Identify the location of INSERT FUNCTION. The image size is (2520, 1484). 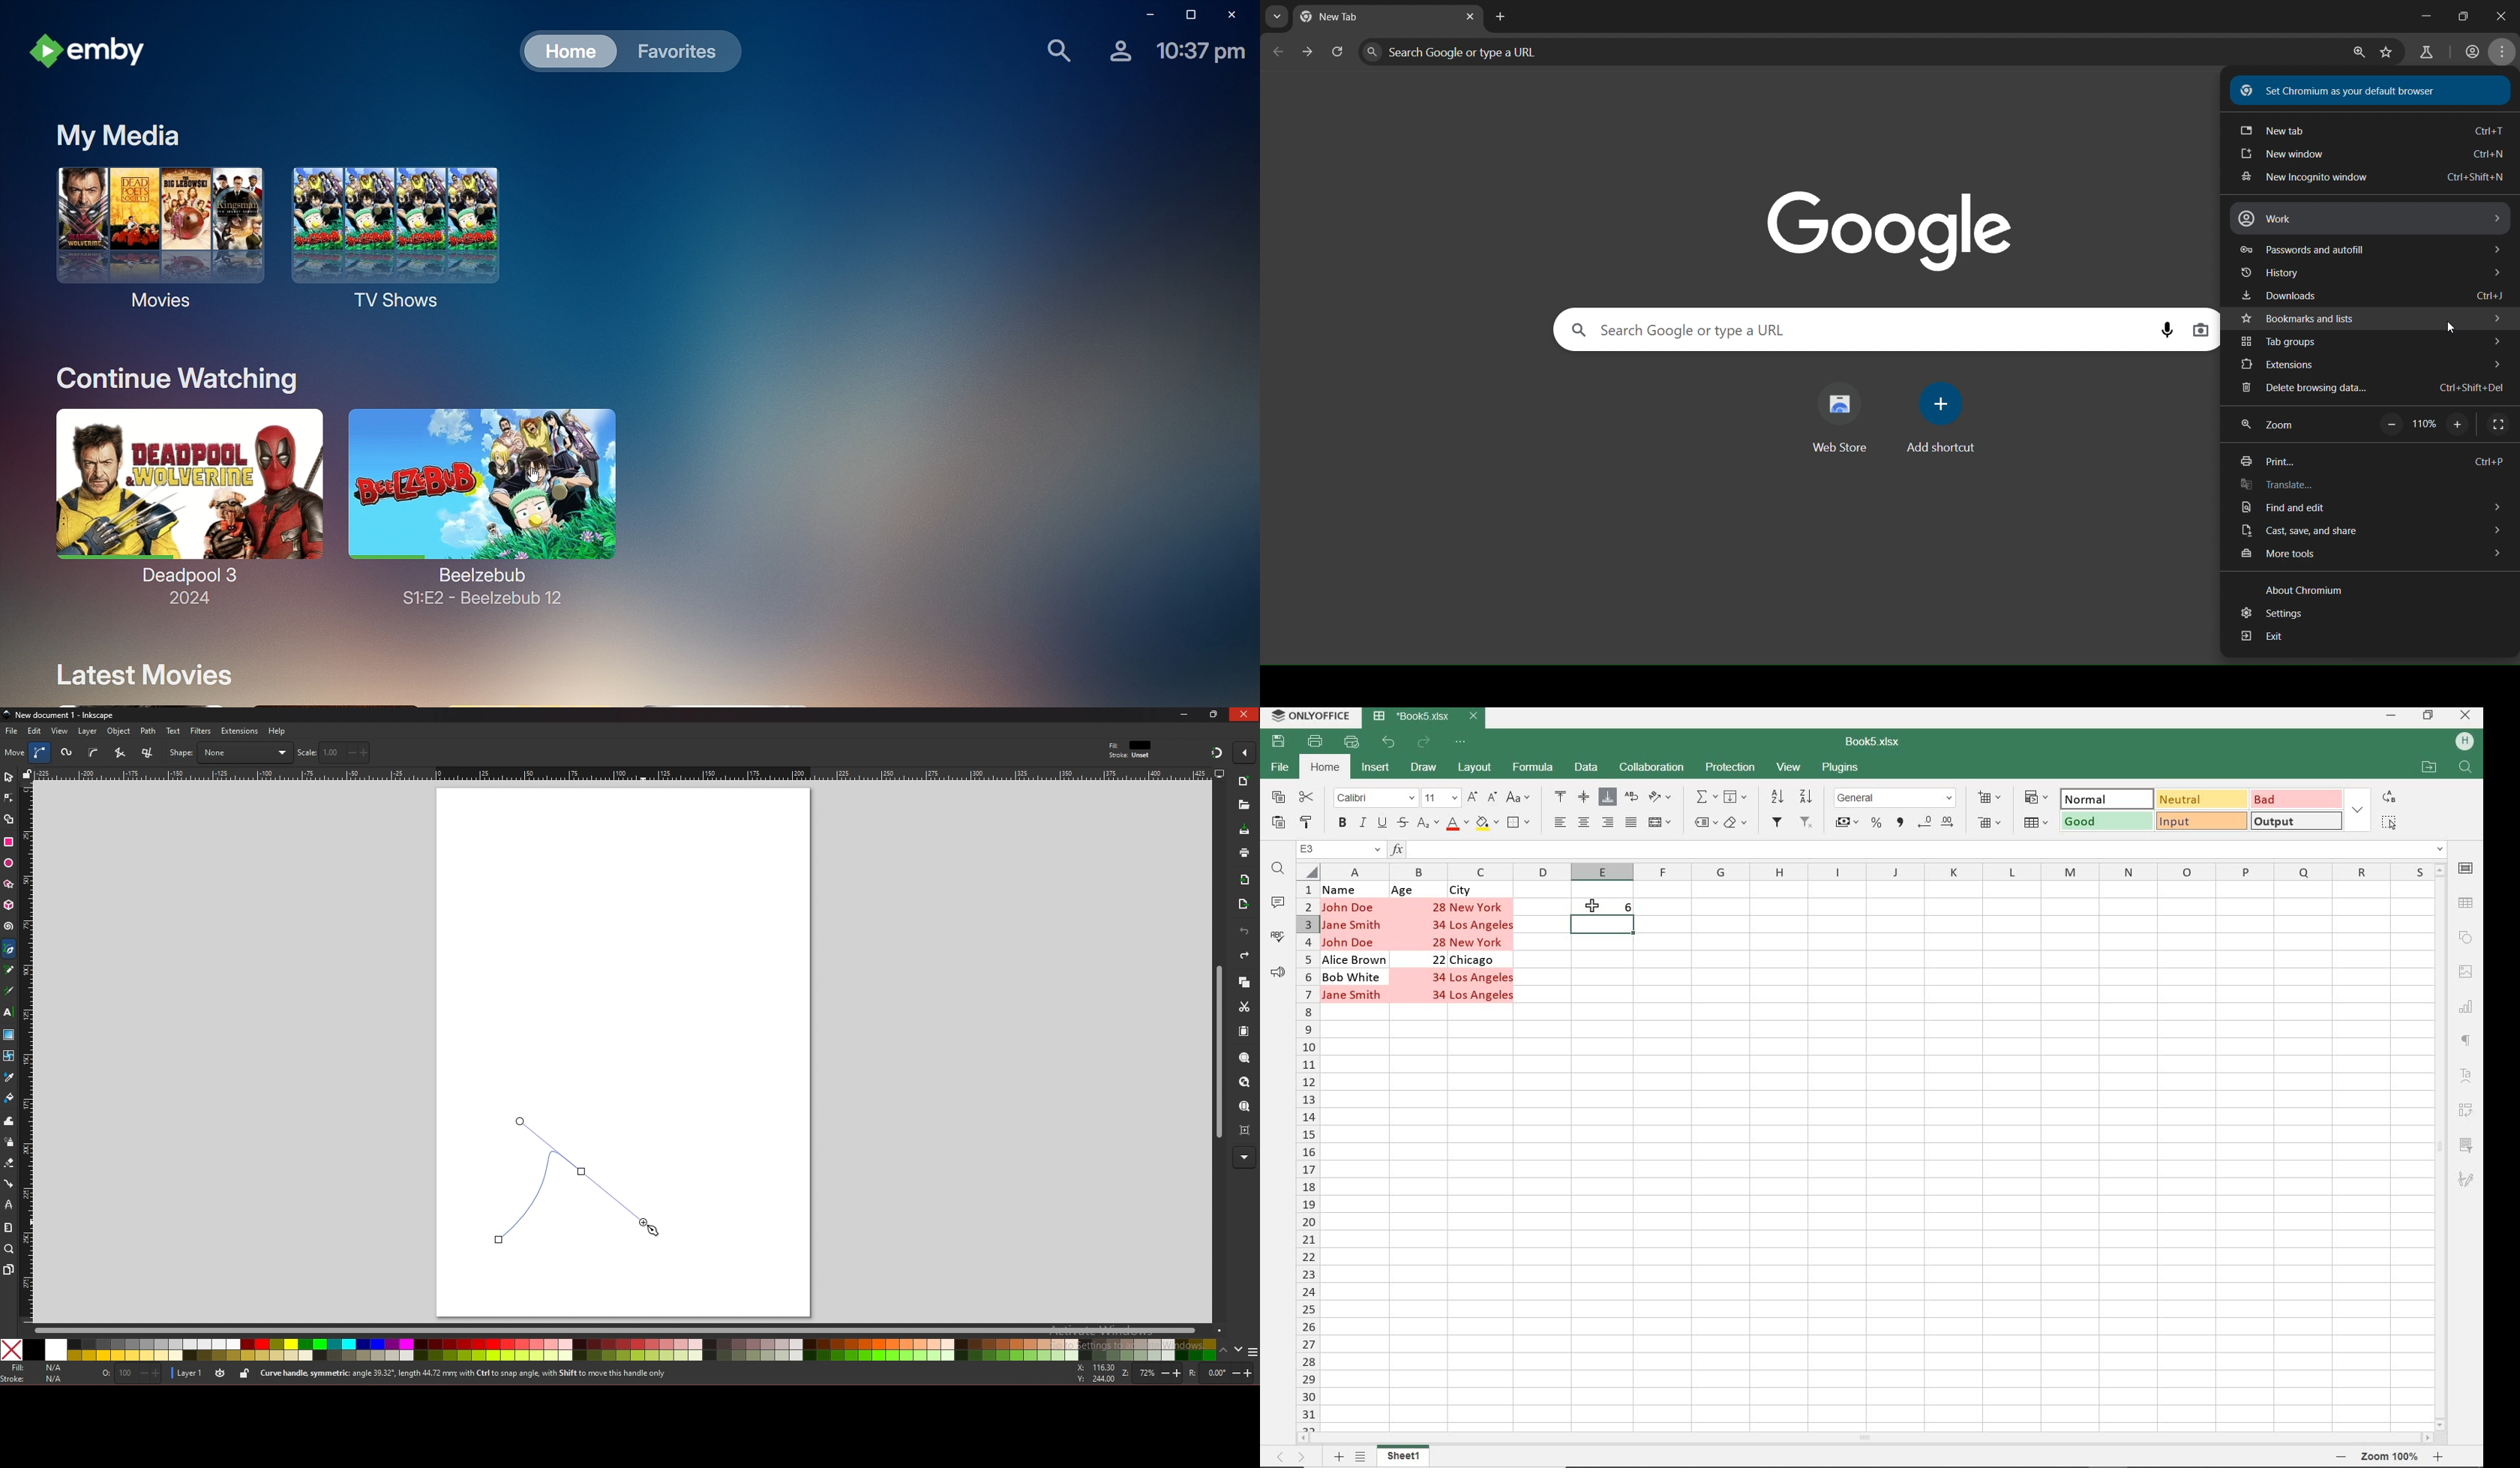
(1705, 796).